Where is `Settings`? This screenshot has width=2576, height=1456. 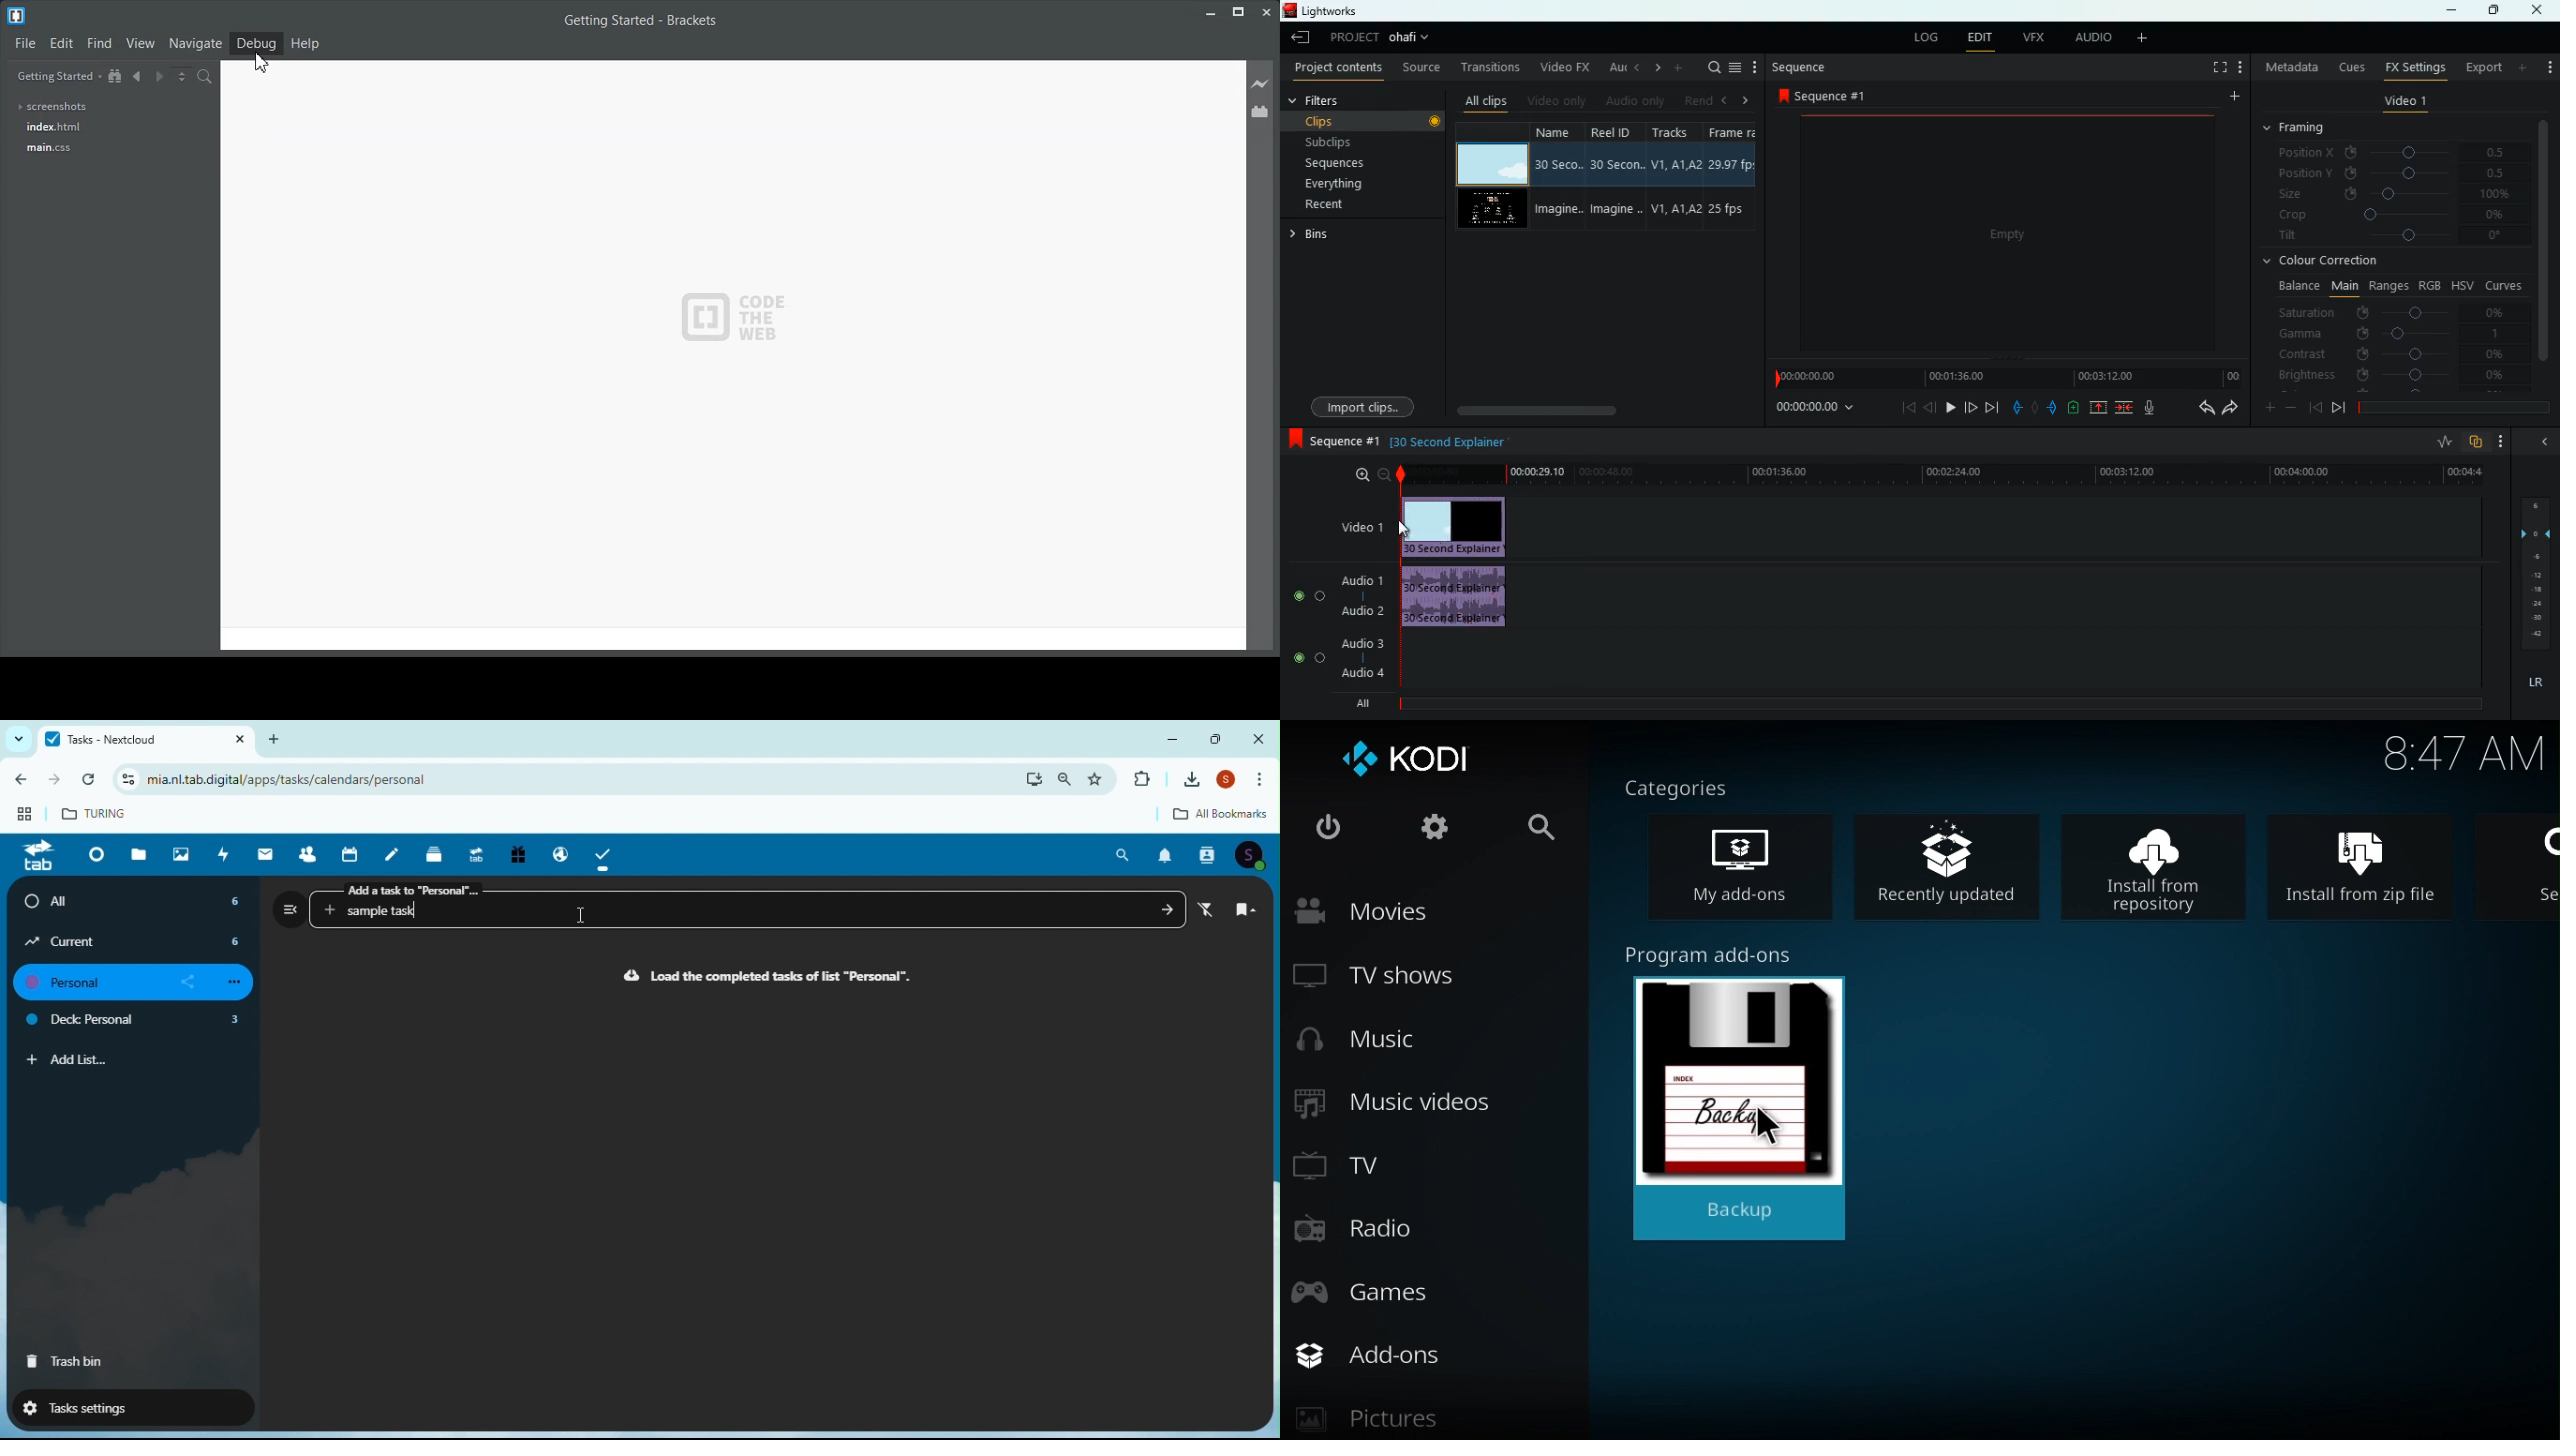 Settings is located at coordinates (1426, 832).